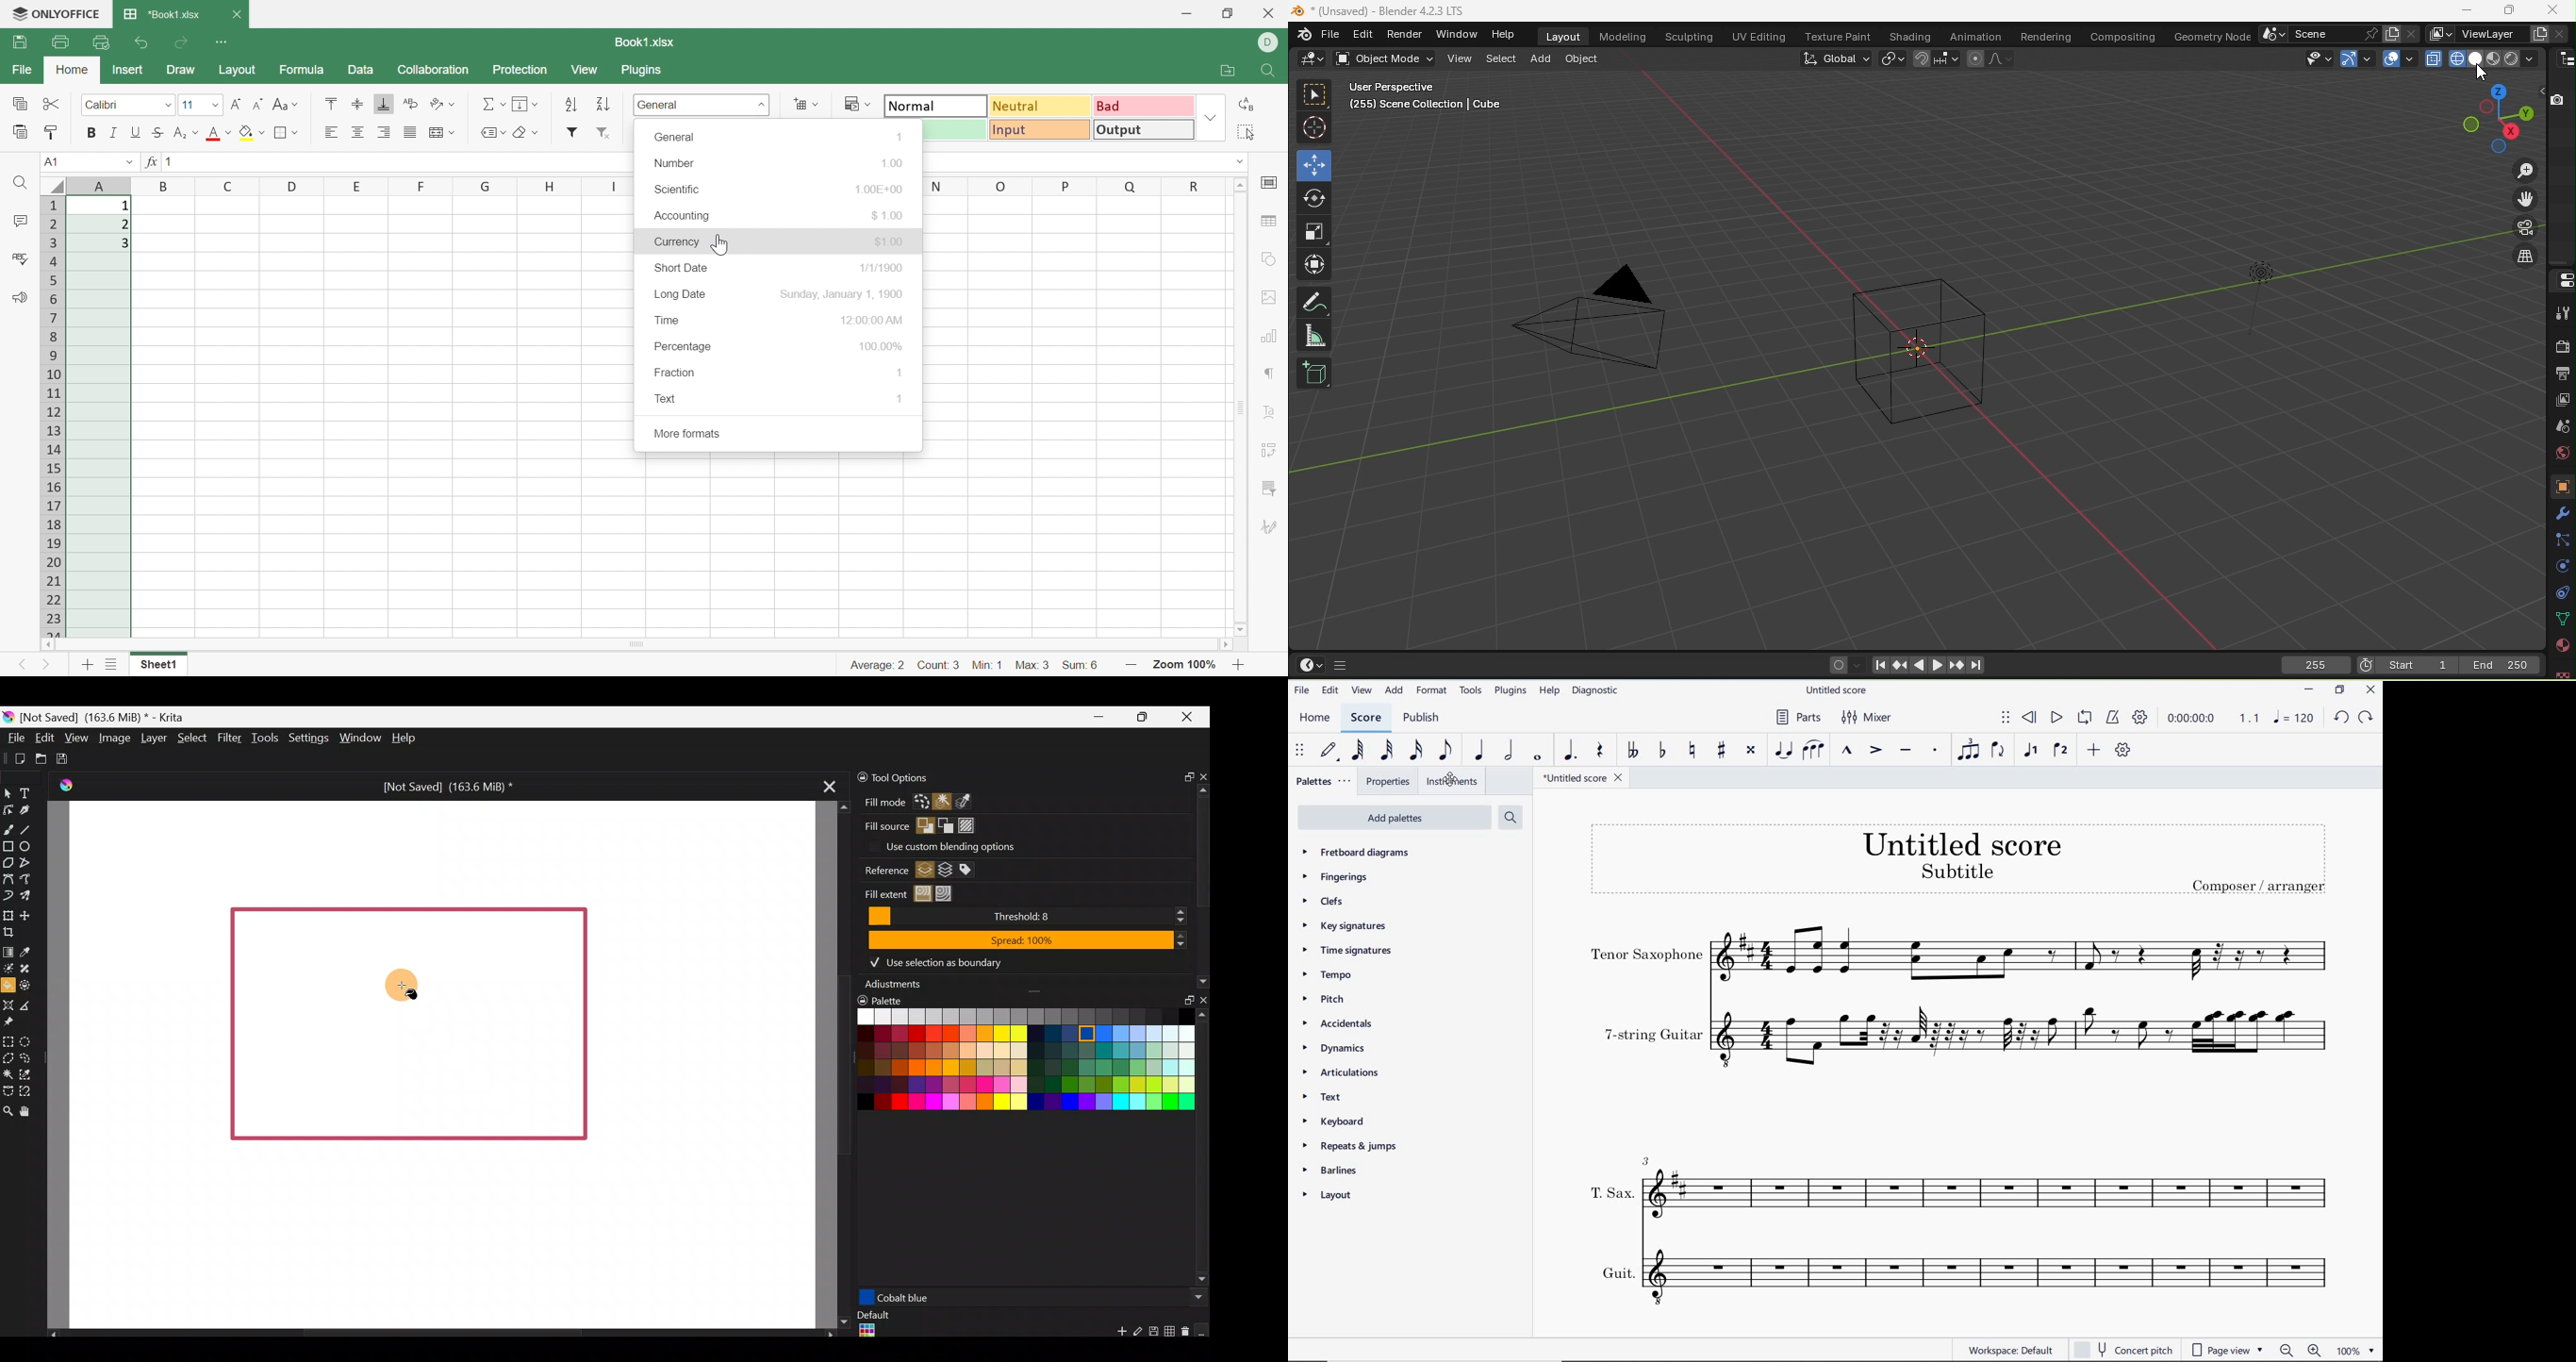 The width and height of the screenshot is (2576, 1372). Describe the element at coordinates (636, 644) in the screenshot. I see `Scroll bar` at that location.